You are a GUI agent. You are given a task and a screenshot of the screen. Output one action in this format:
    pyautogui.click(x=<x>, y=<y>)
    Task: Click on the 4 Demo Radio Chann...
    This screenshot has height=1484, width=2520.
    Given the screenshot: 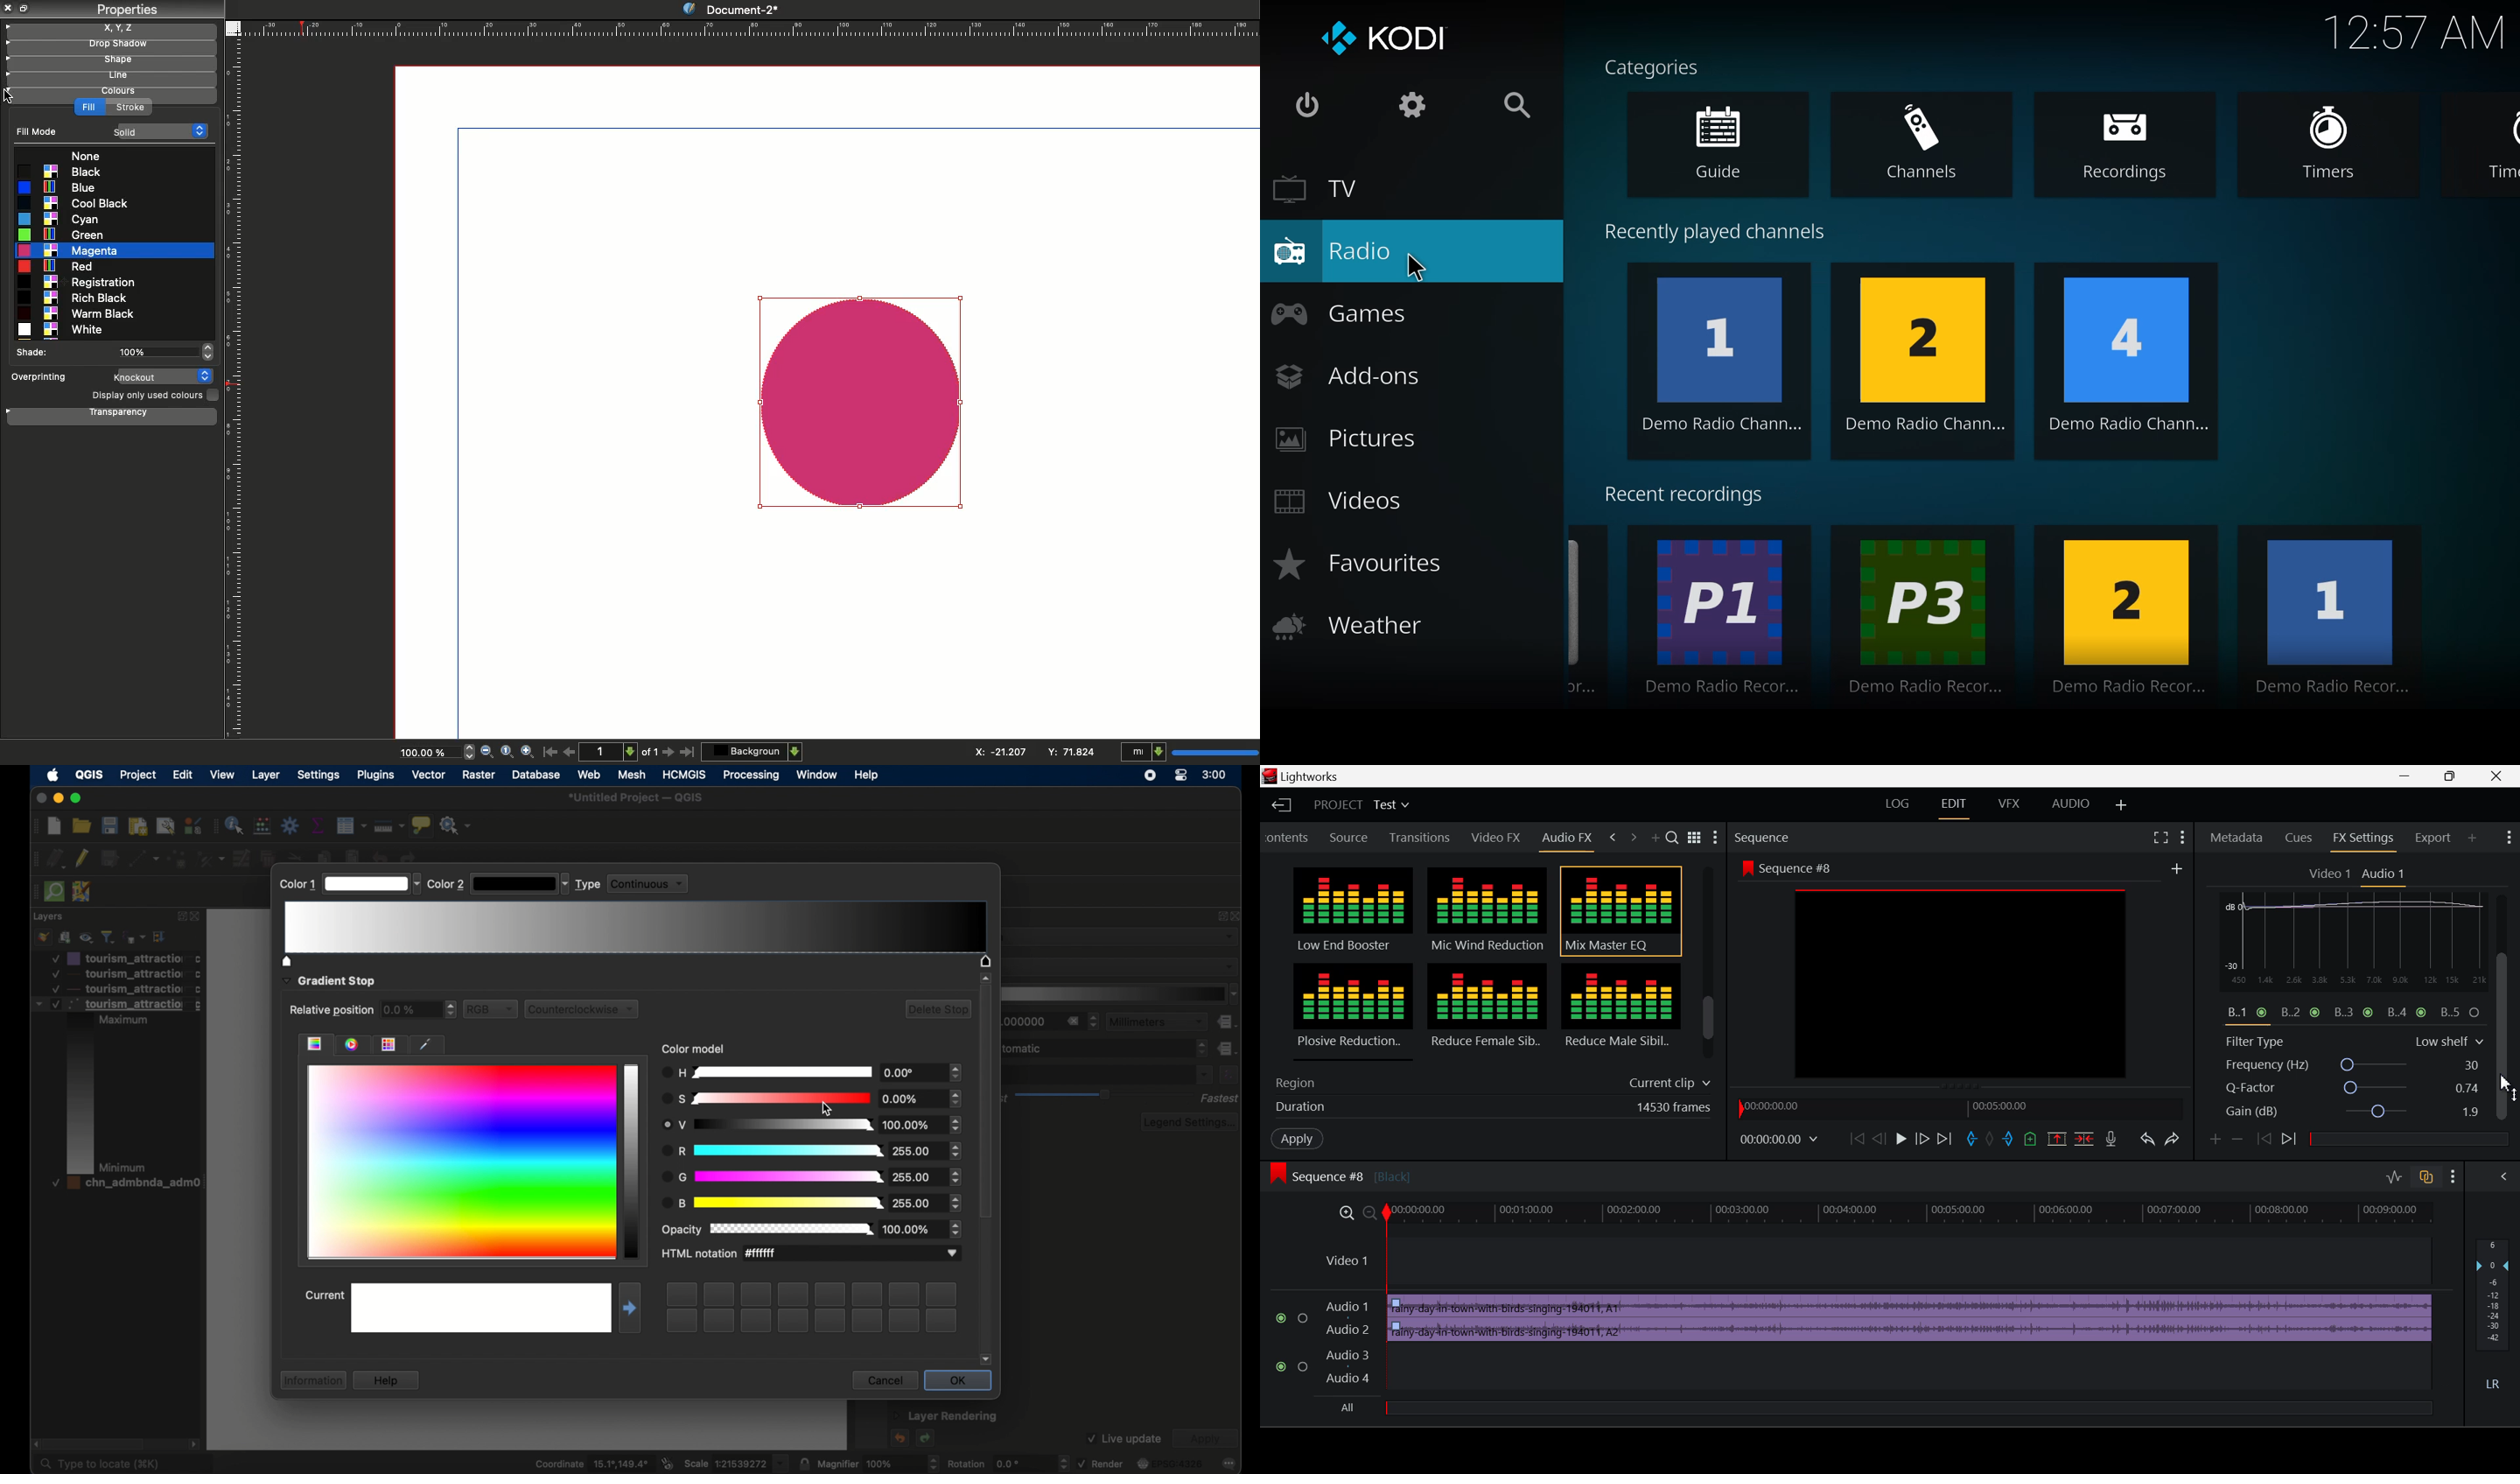 What is the action you would take?
    pyautogui.click(x=2128, y=363)
    